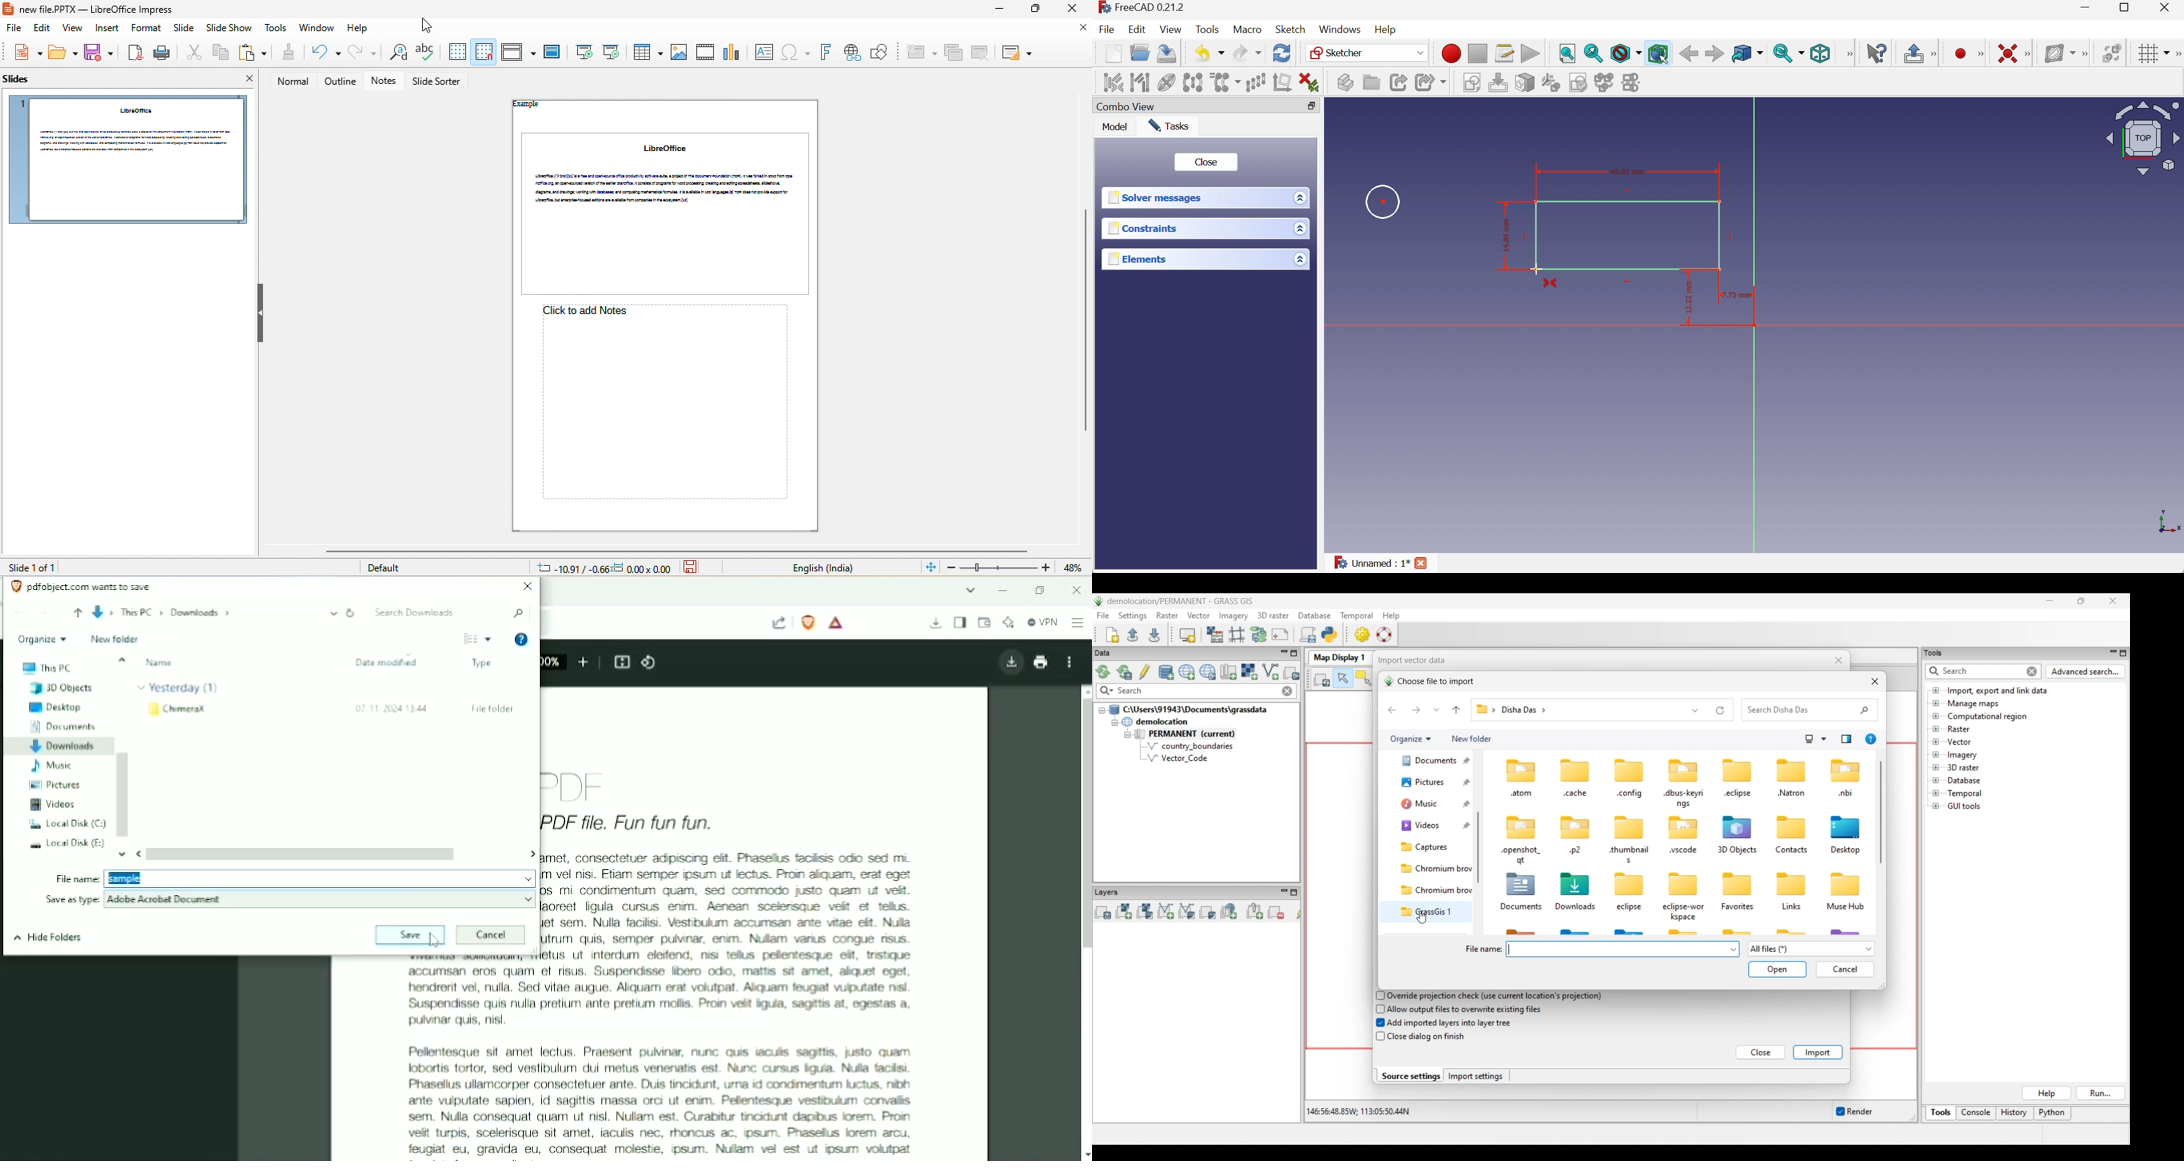 Image resolution: width=2184 pixels, height=1176 pixels. Describe the element at coordinates (1077, 568) in the screenshot. I see `current zoom 71%` at that location.